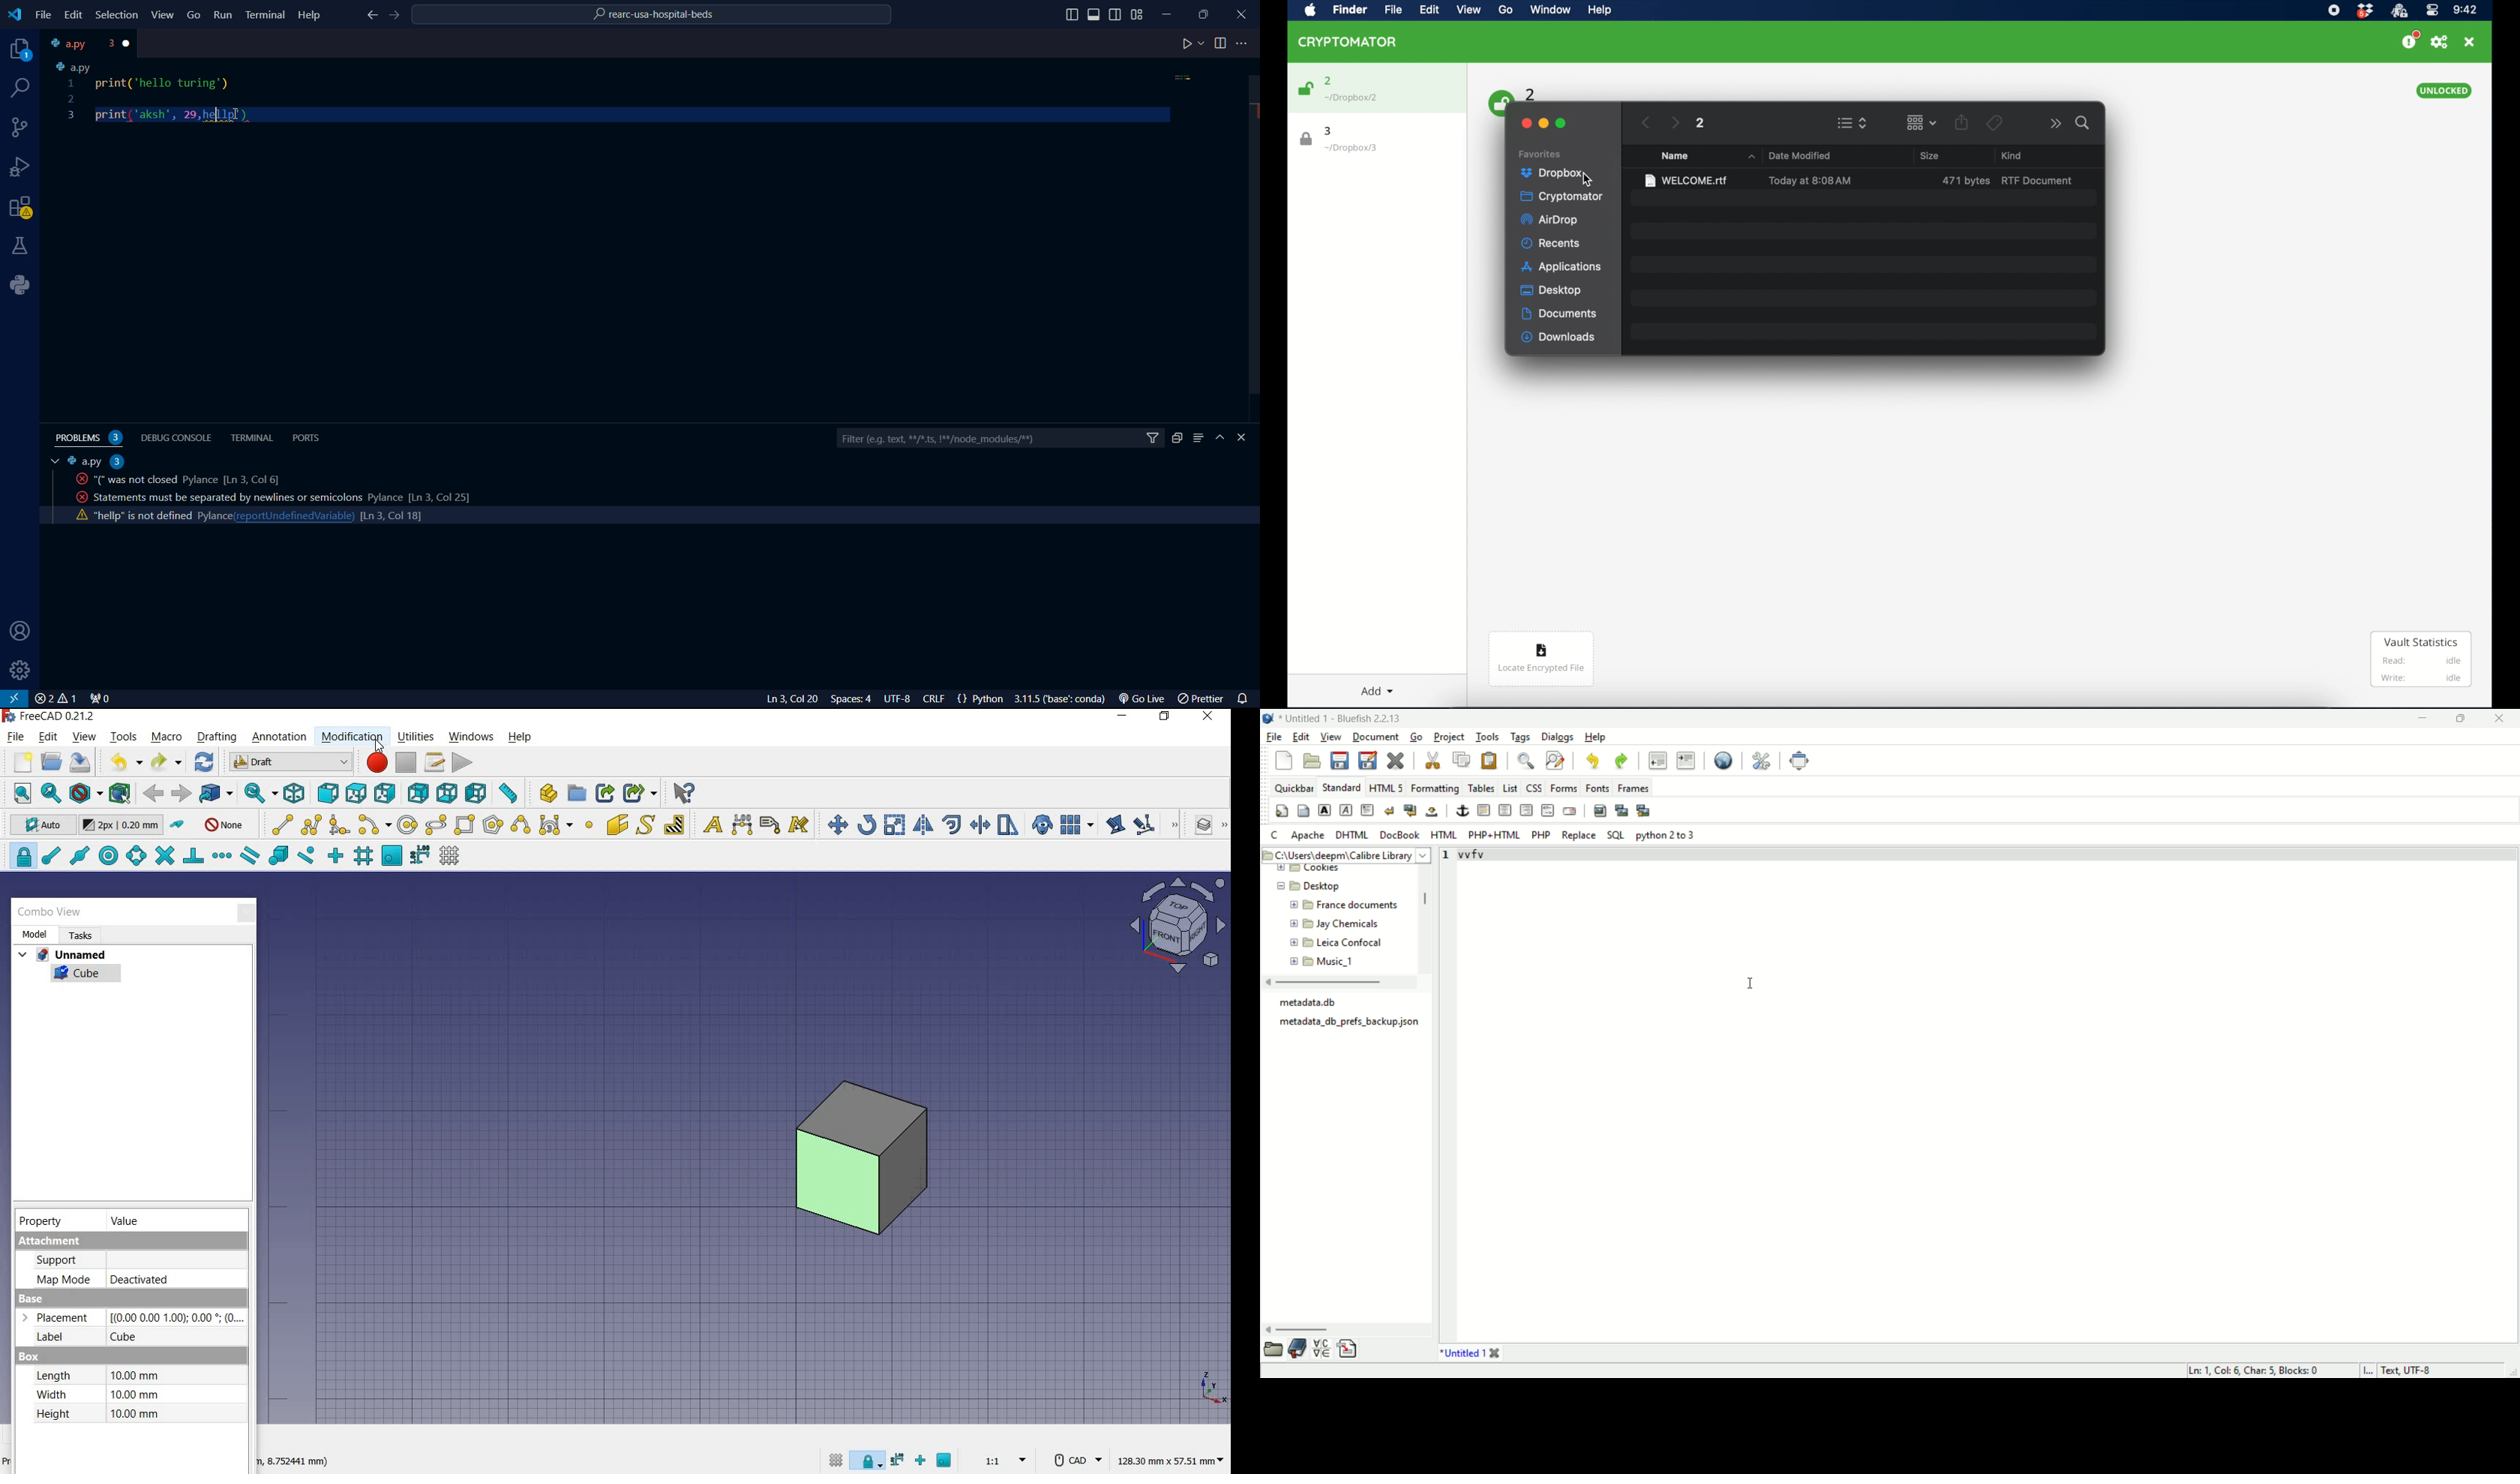 This screenshot has width=2520, height=1484. What do you see at coordinates (1297, 1349) in the screenshot?
I see `bookmark` at bounding box center [1297, 1349].